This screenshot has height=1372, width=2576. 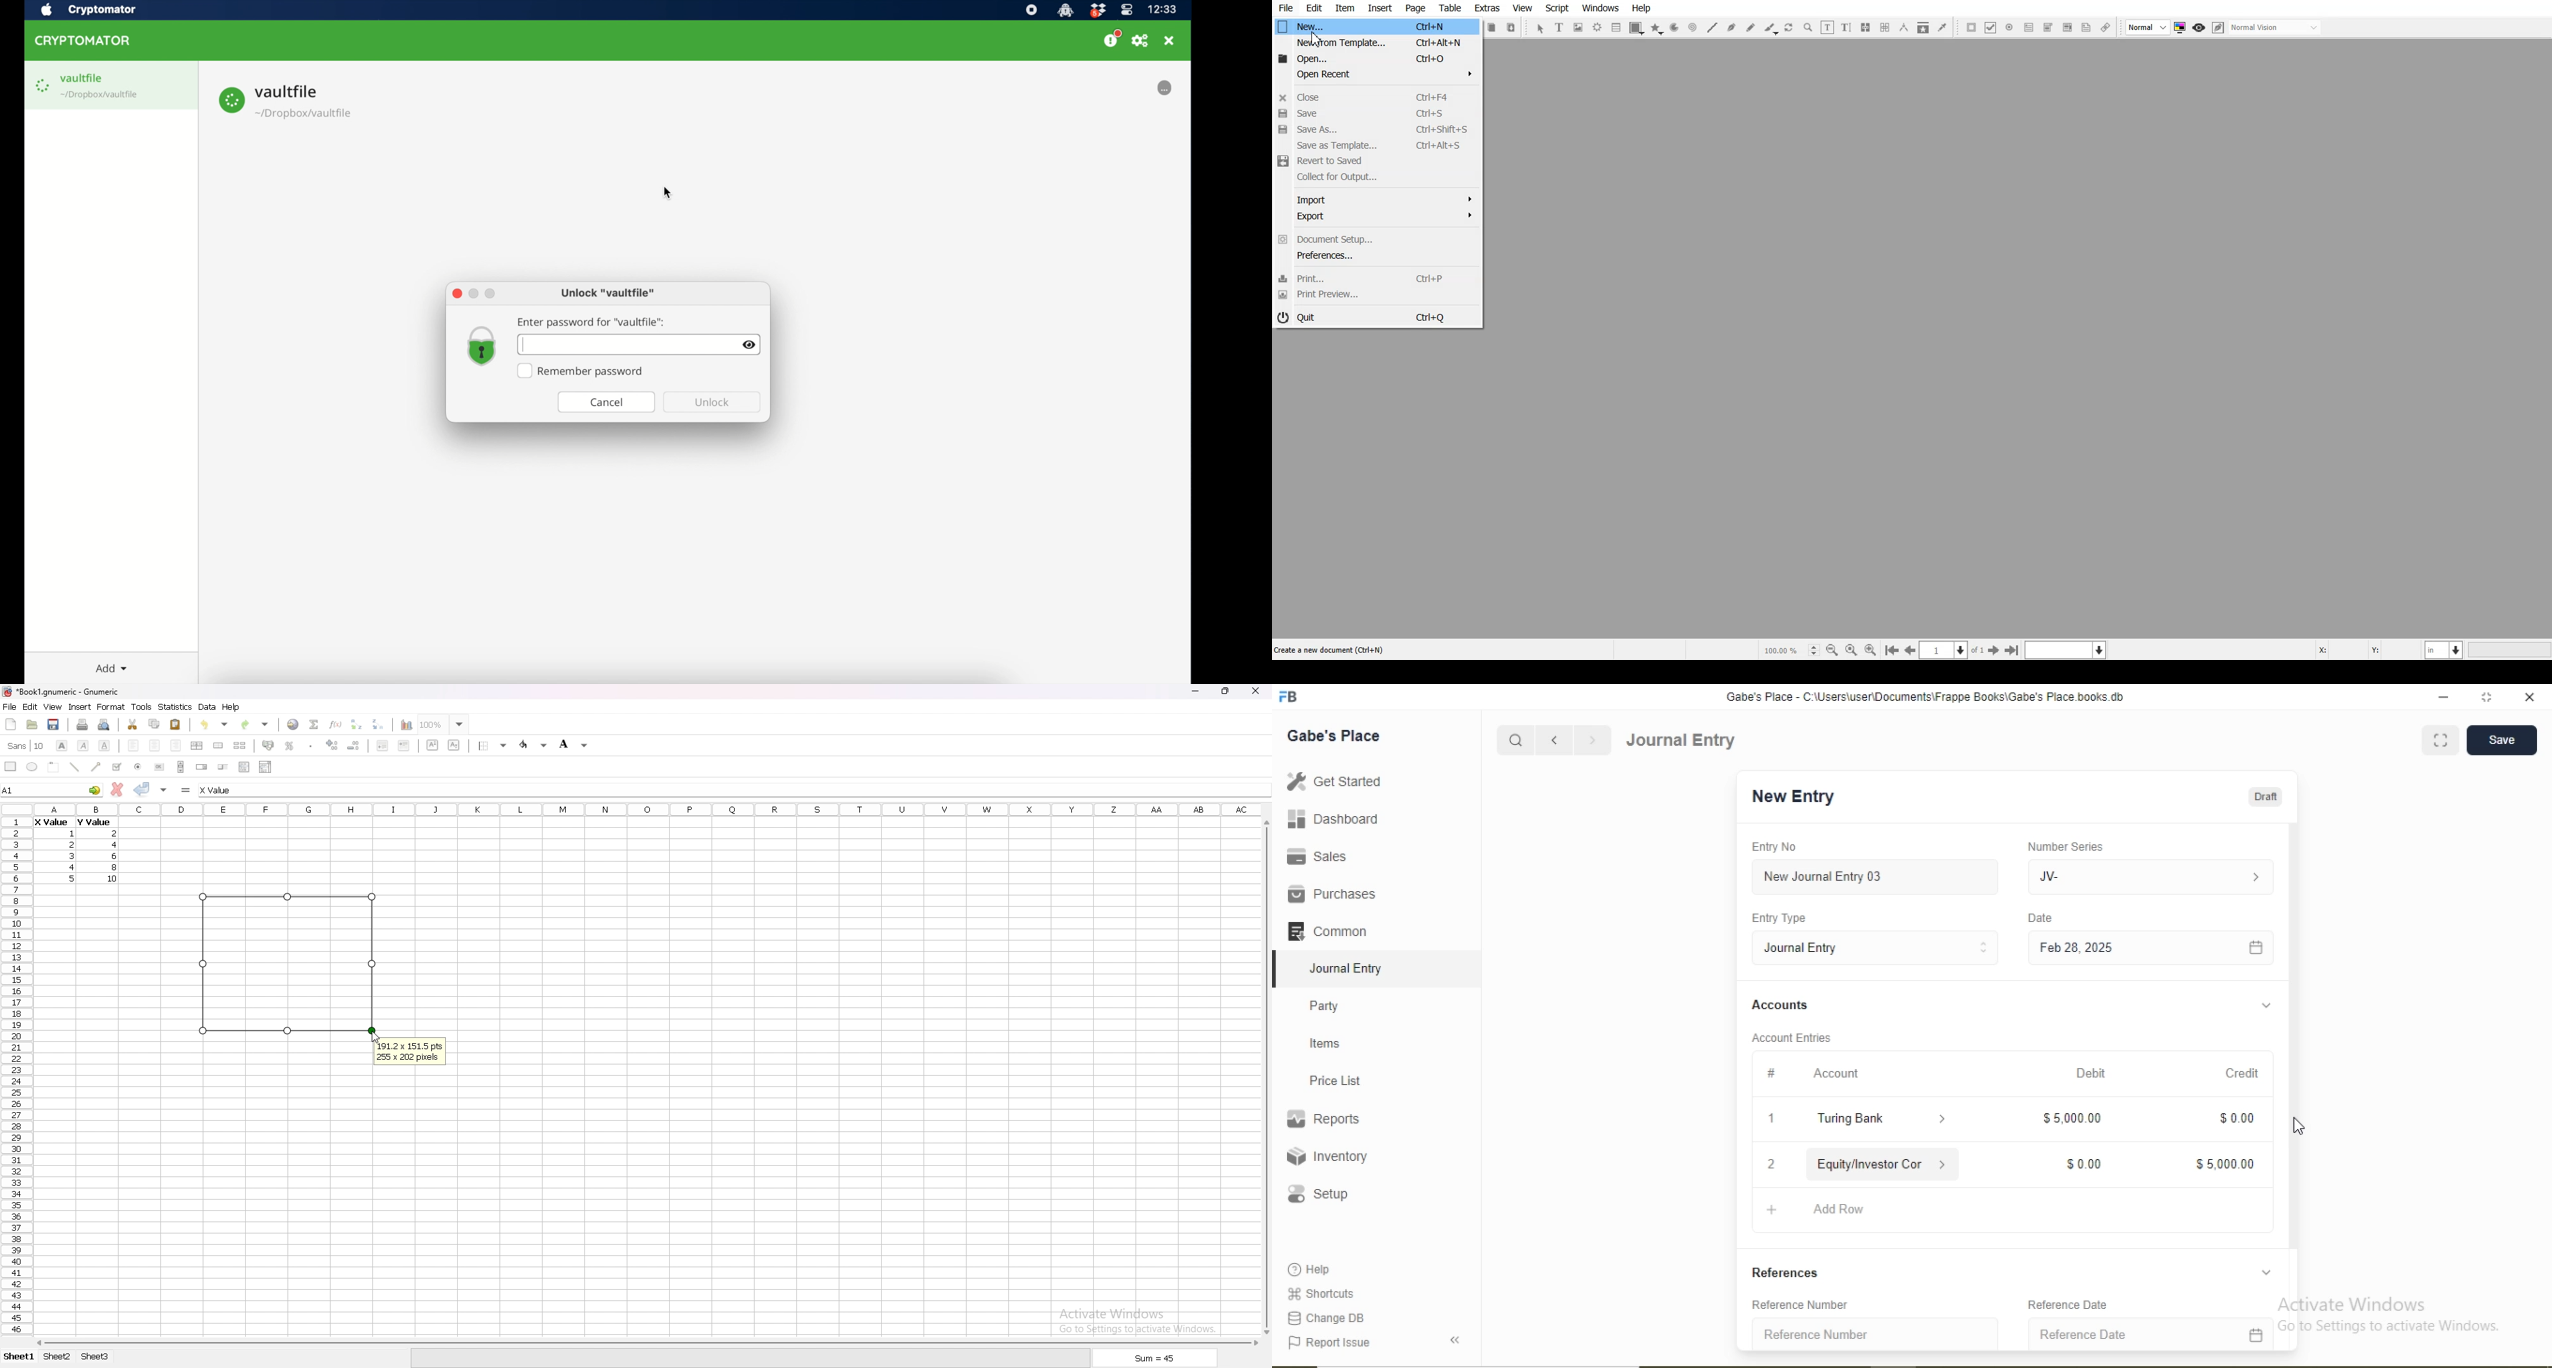 What do you see at coordinates (378, 724) in the screenshot?
I see `sort descending` at bounding box center [378, 724].